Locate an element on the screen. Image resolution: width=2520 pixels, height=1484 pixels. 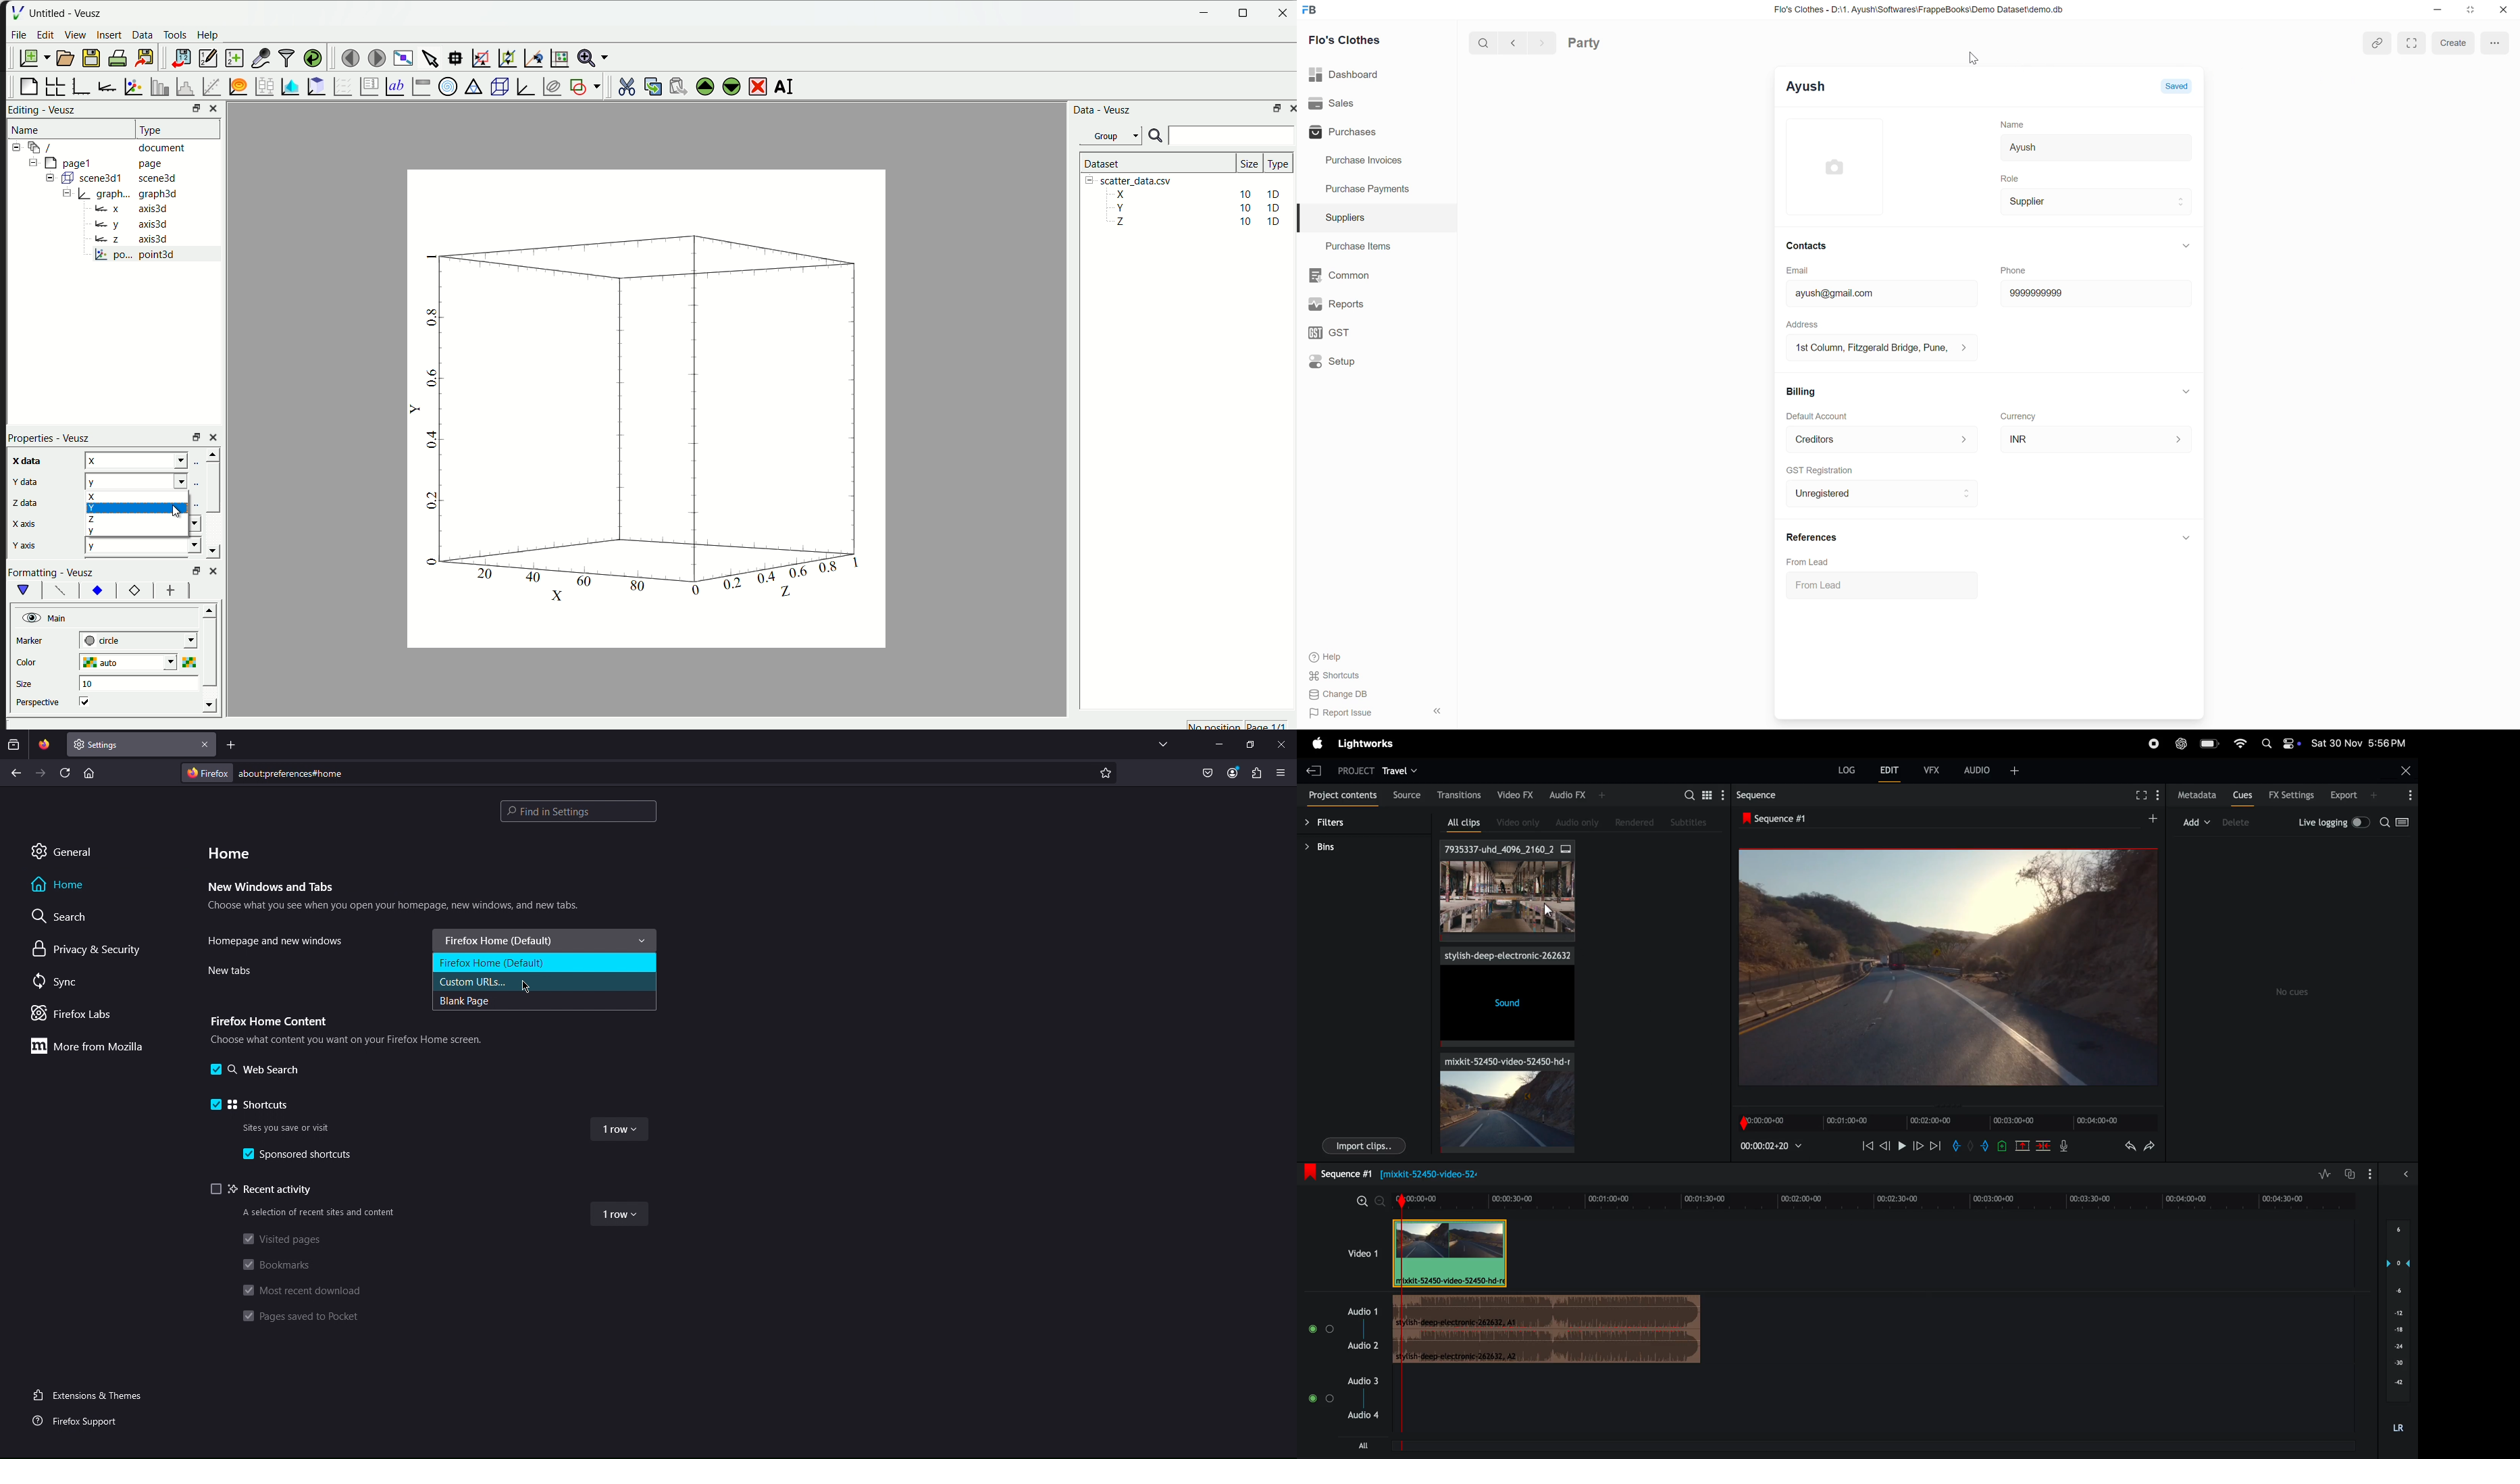
add is located at coordinates (2196, 821).